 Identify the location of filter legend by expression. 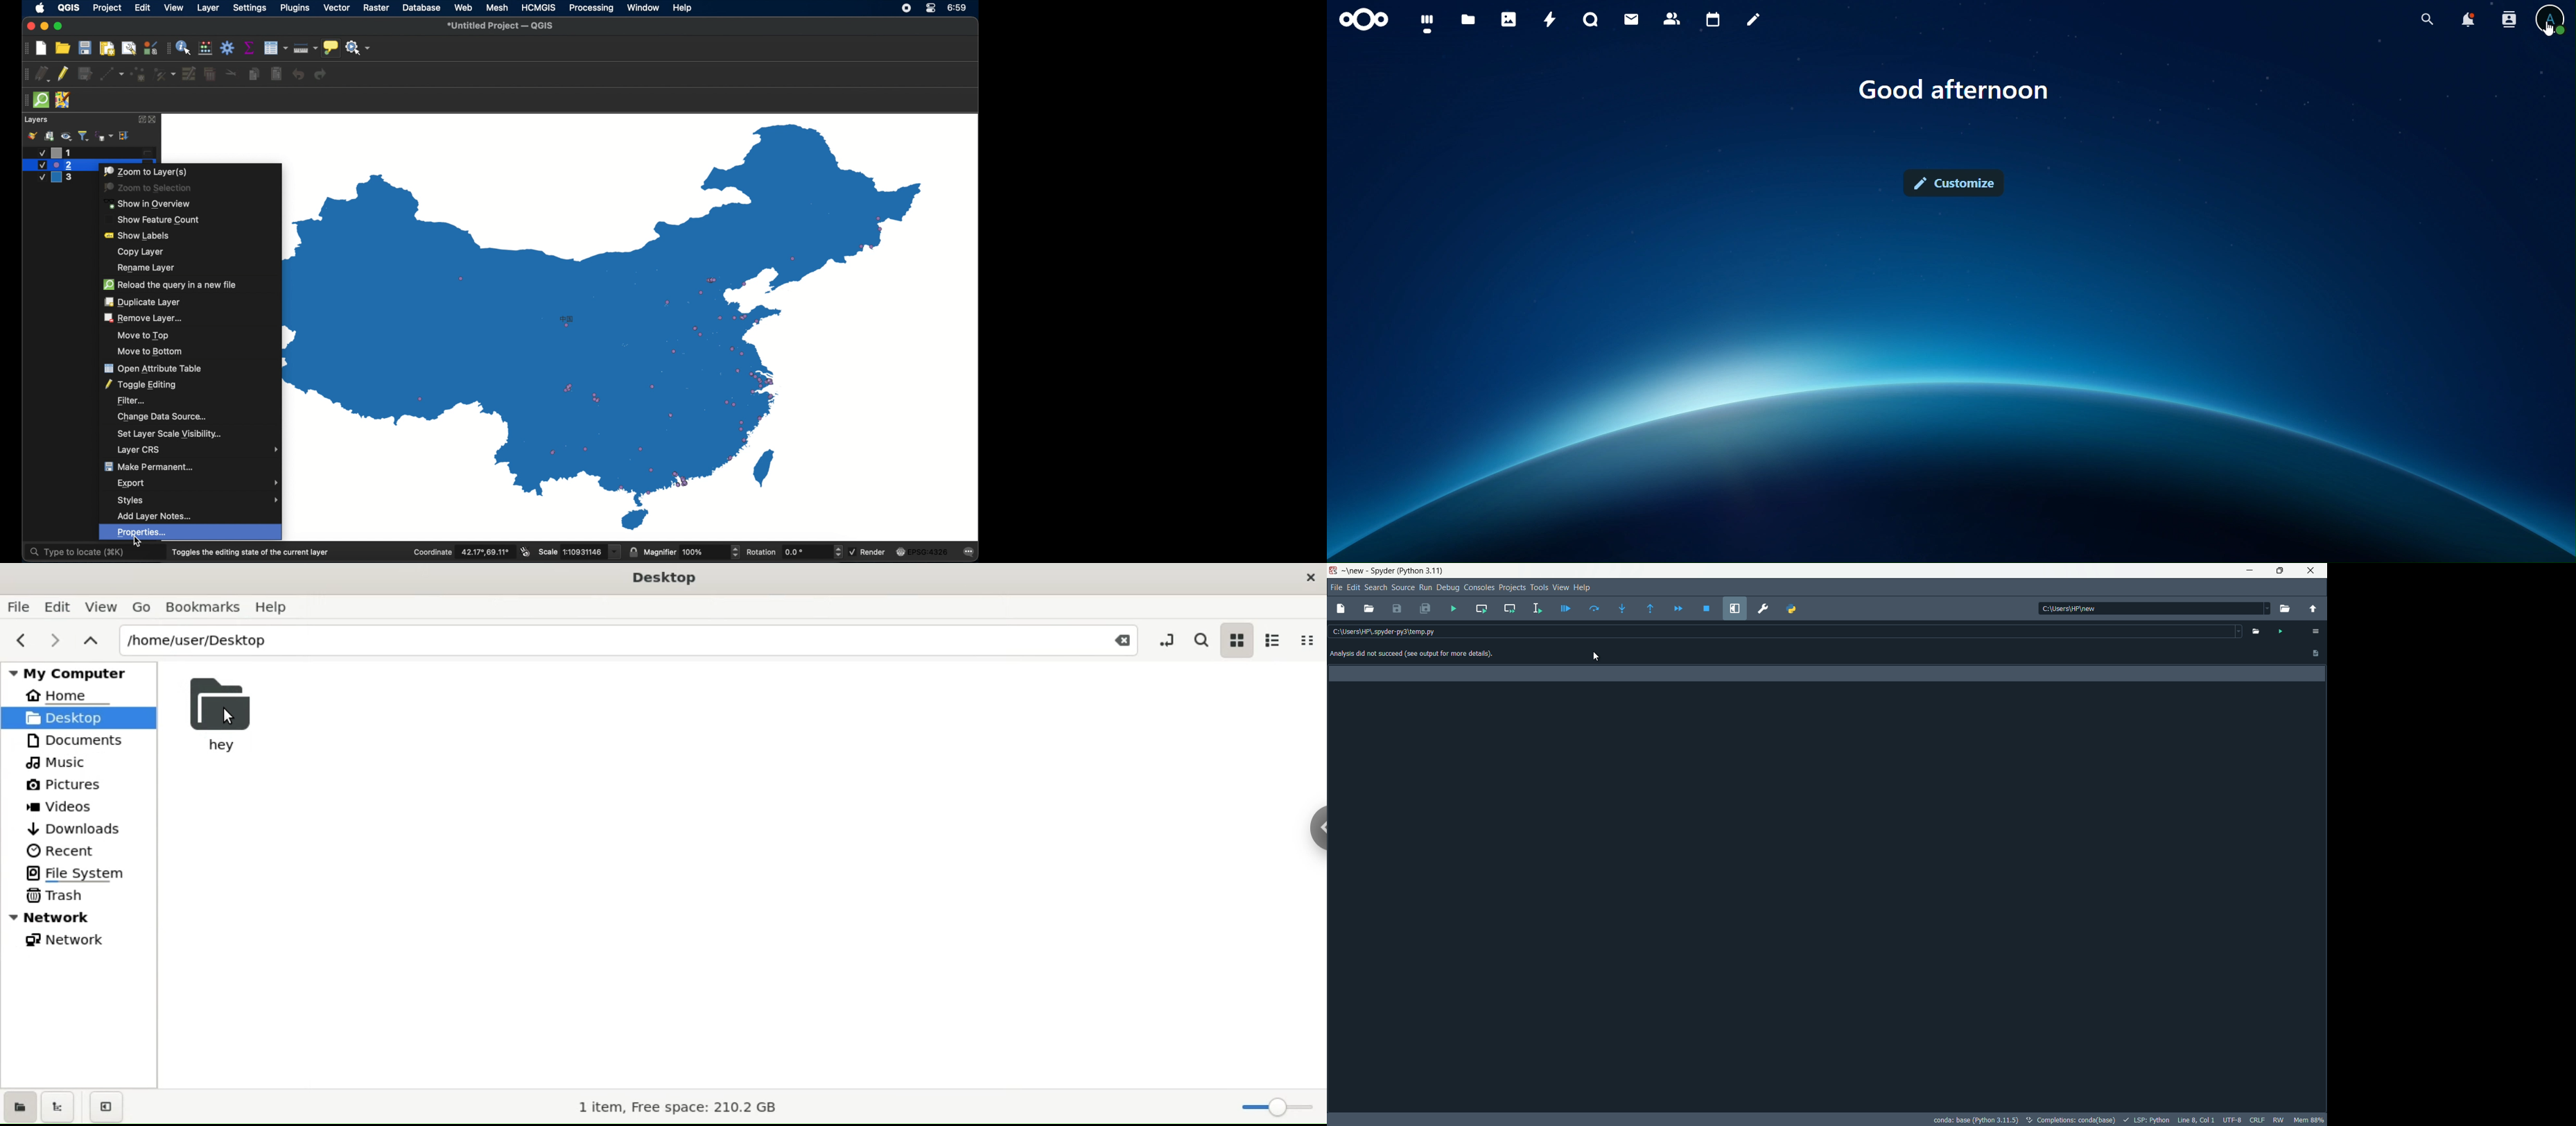
(104, 136).